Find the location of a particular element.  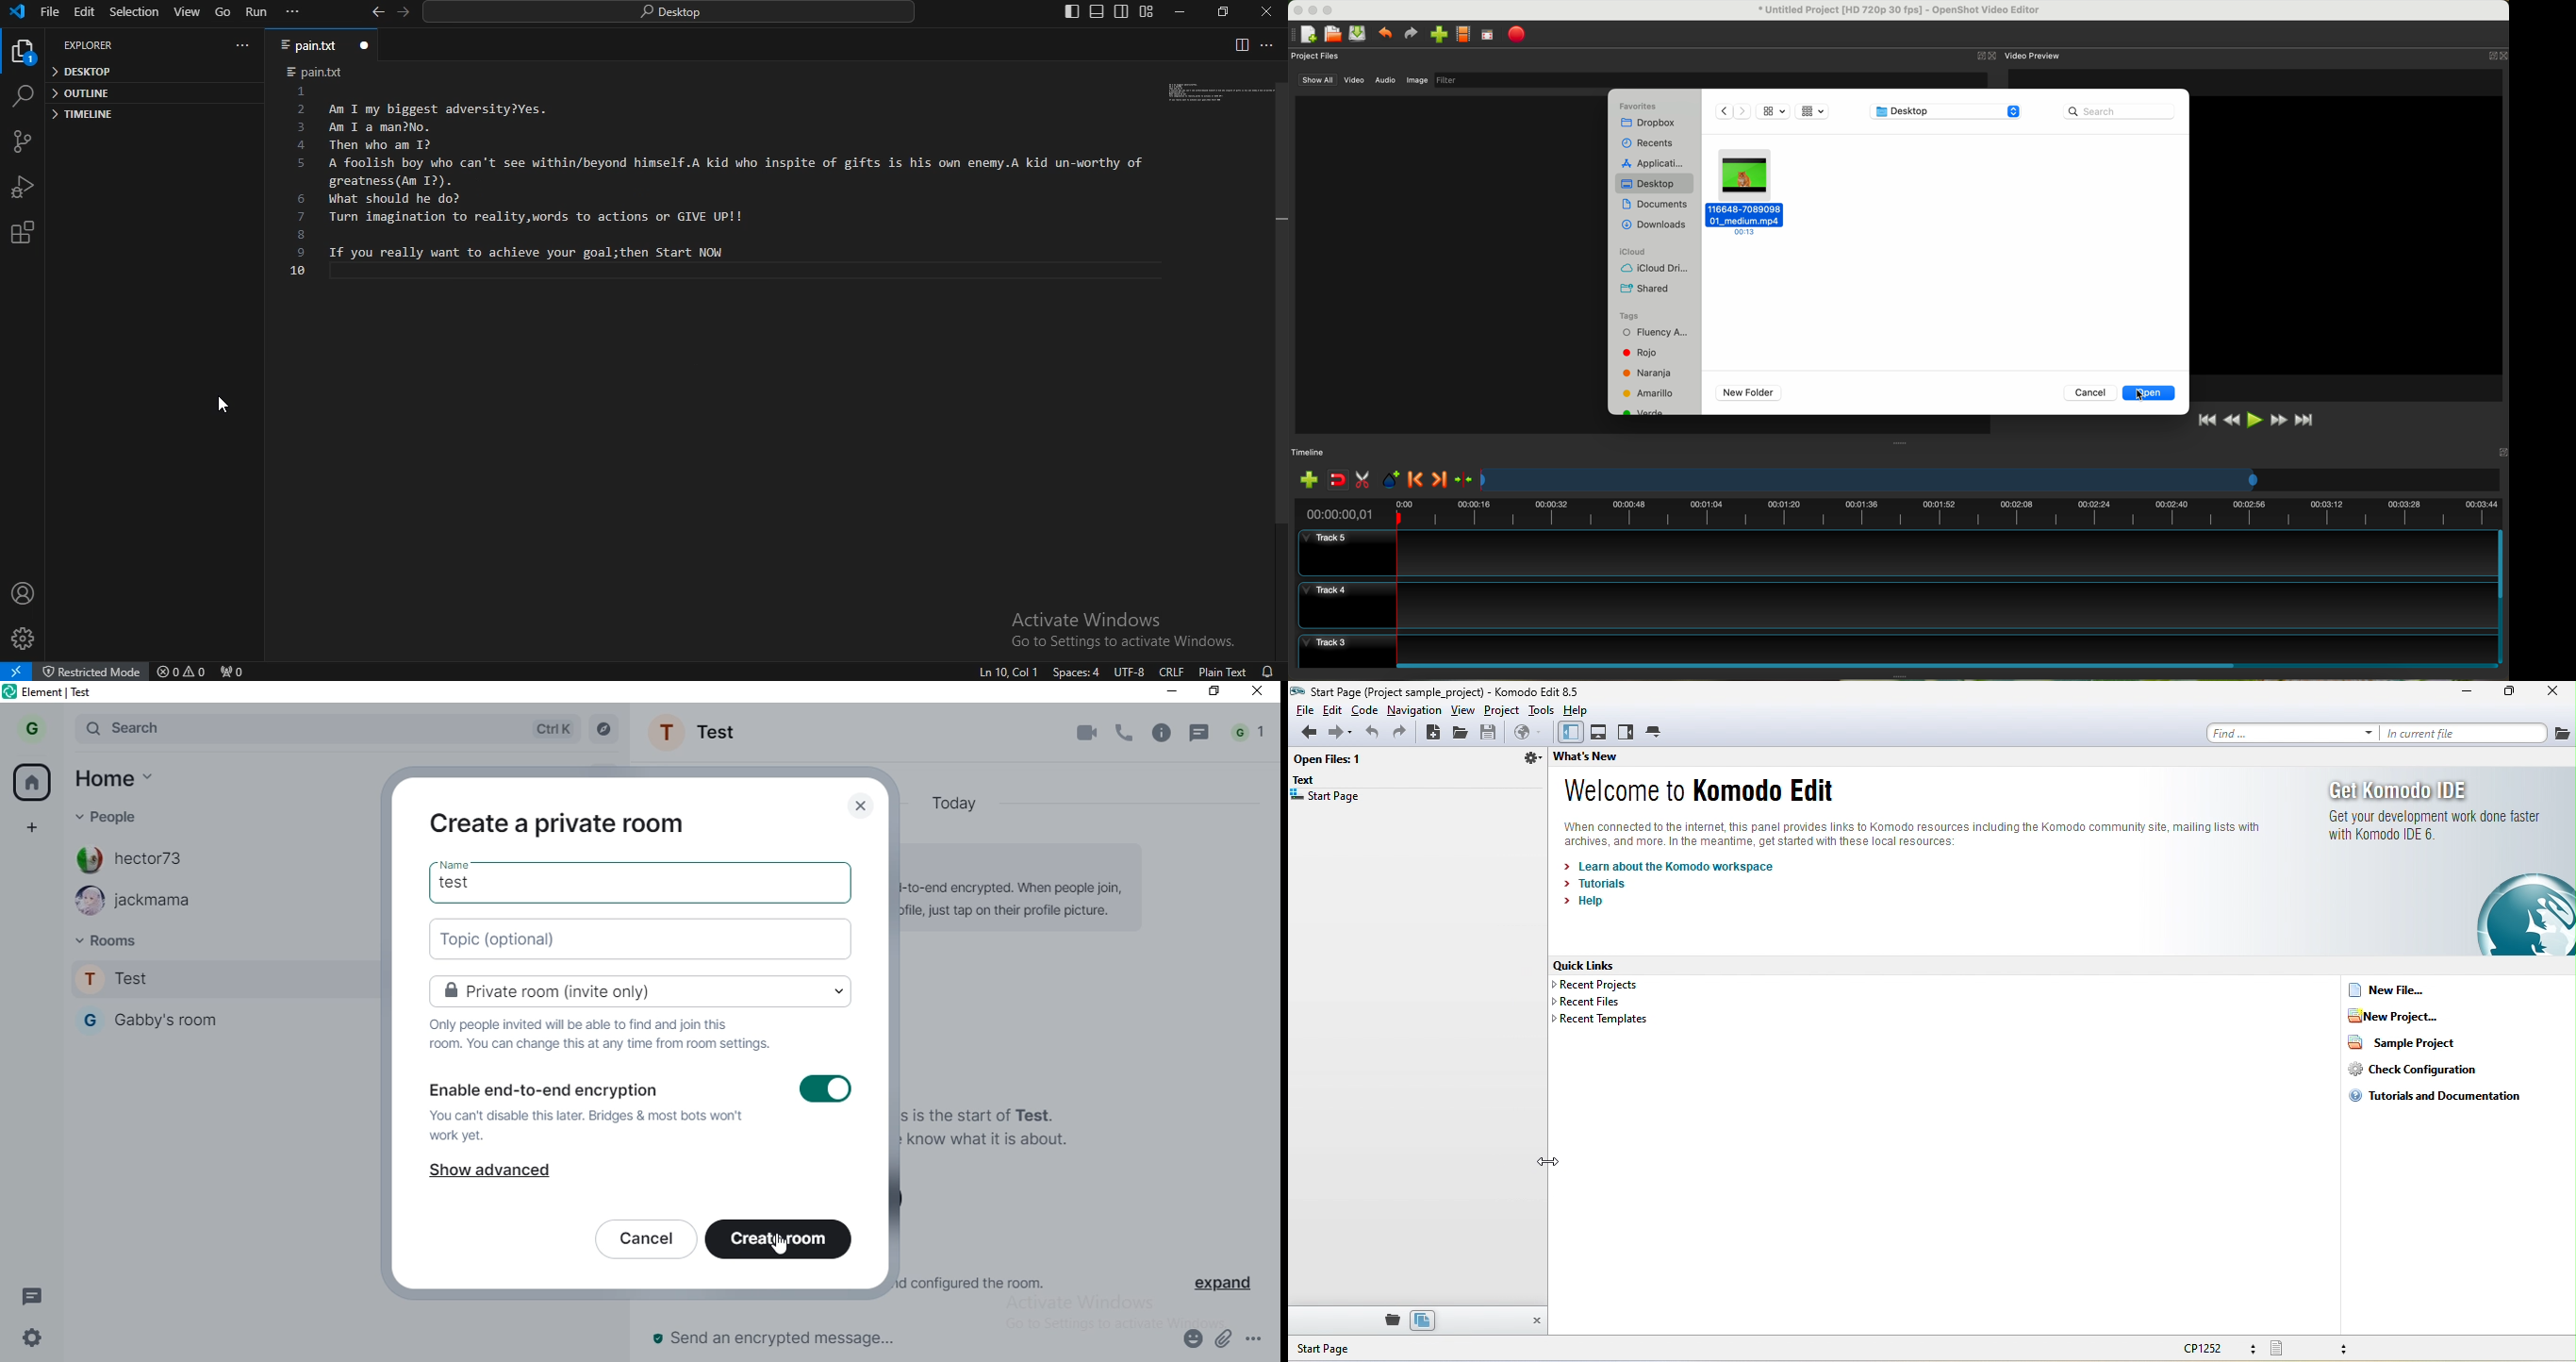

jackmama is located at coordinates (140, 901).